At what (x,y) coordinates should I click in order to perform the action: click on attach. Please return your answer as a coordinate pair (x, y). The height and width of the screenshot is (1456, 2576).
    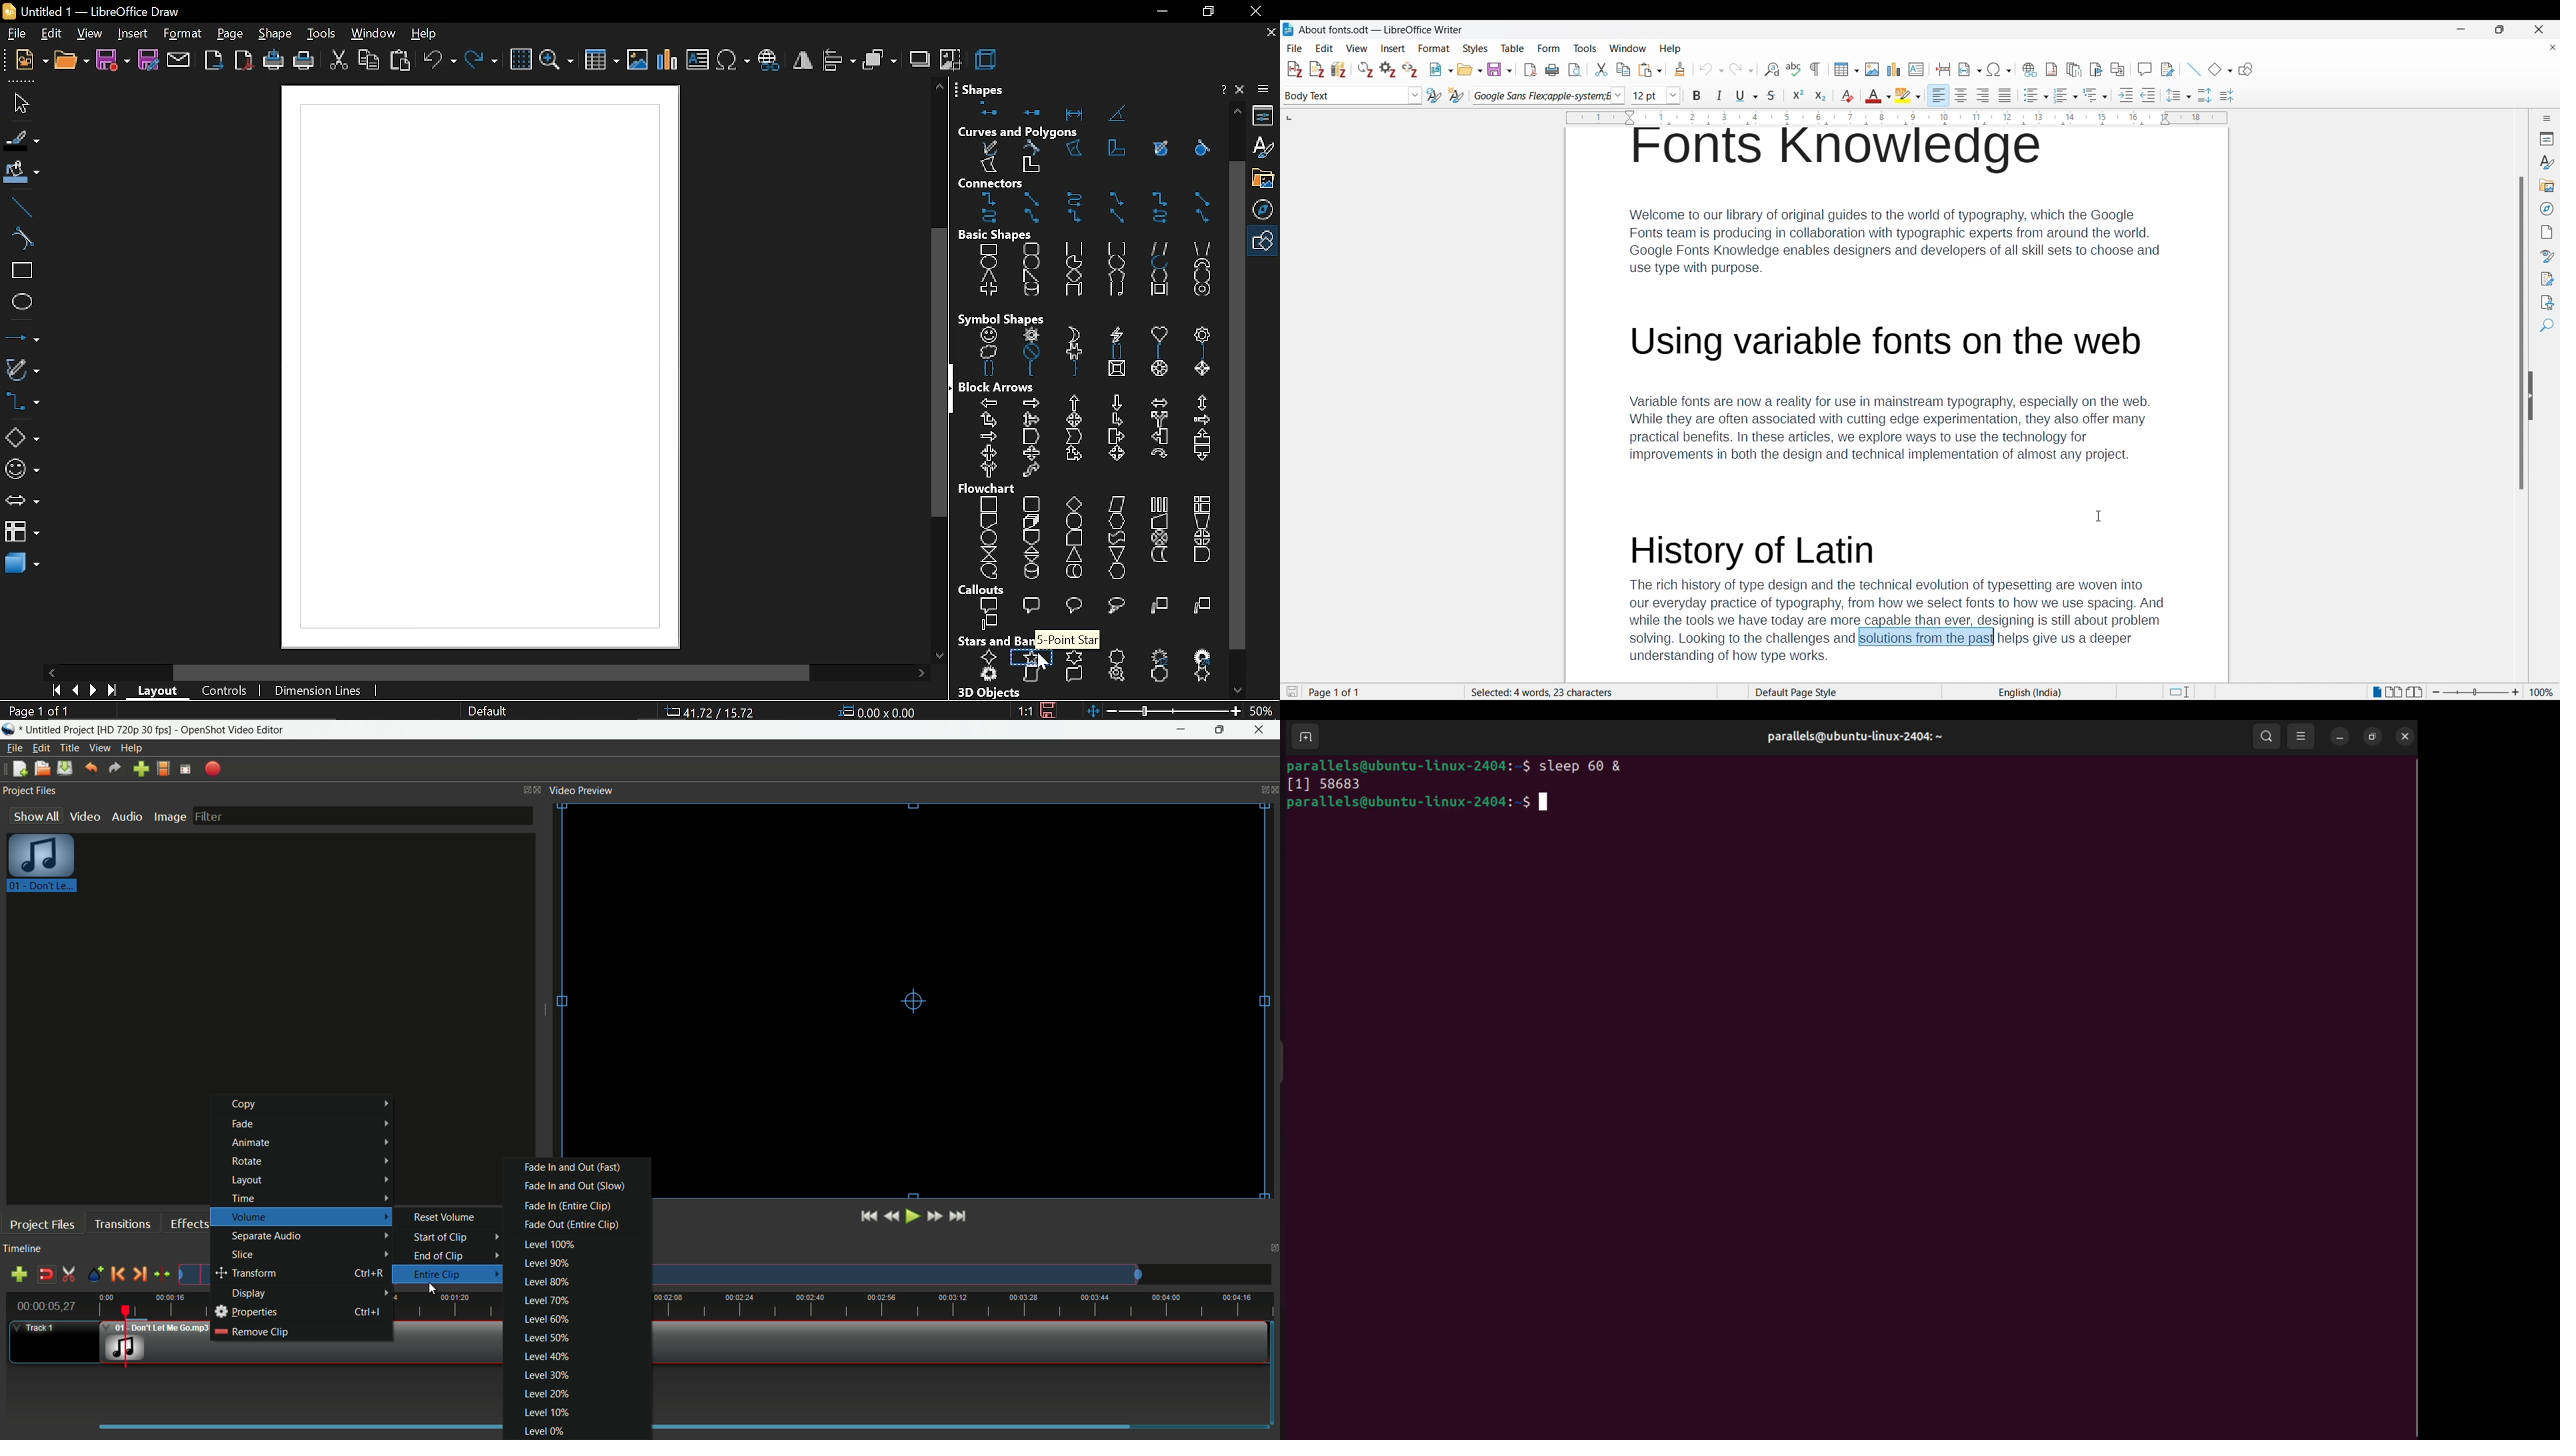
    Looking at the image, I should click on (180, 61).